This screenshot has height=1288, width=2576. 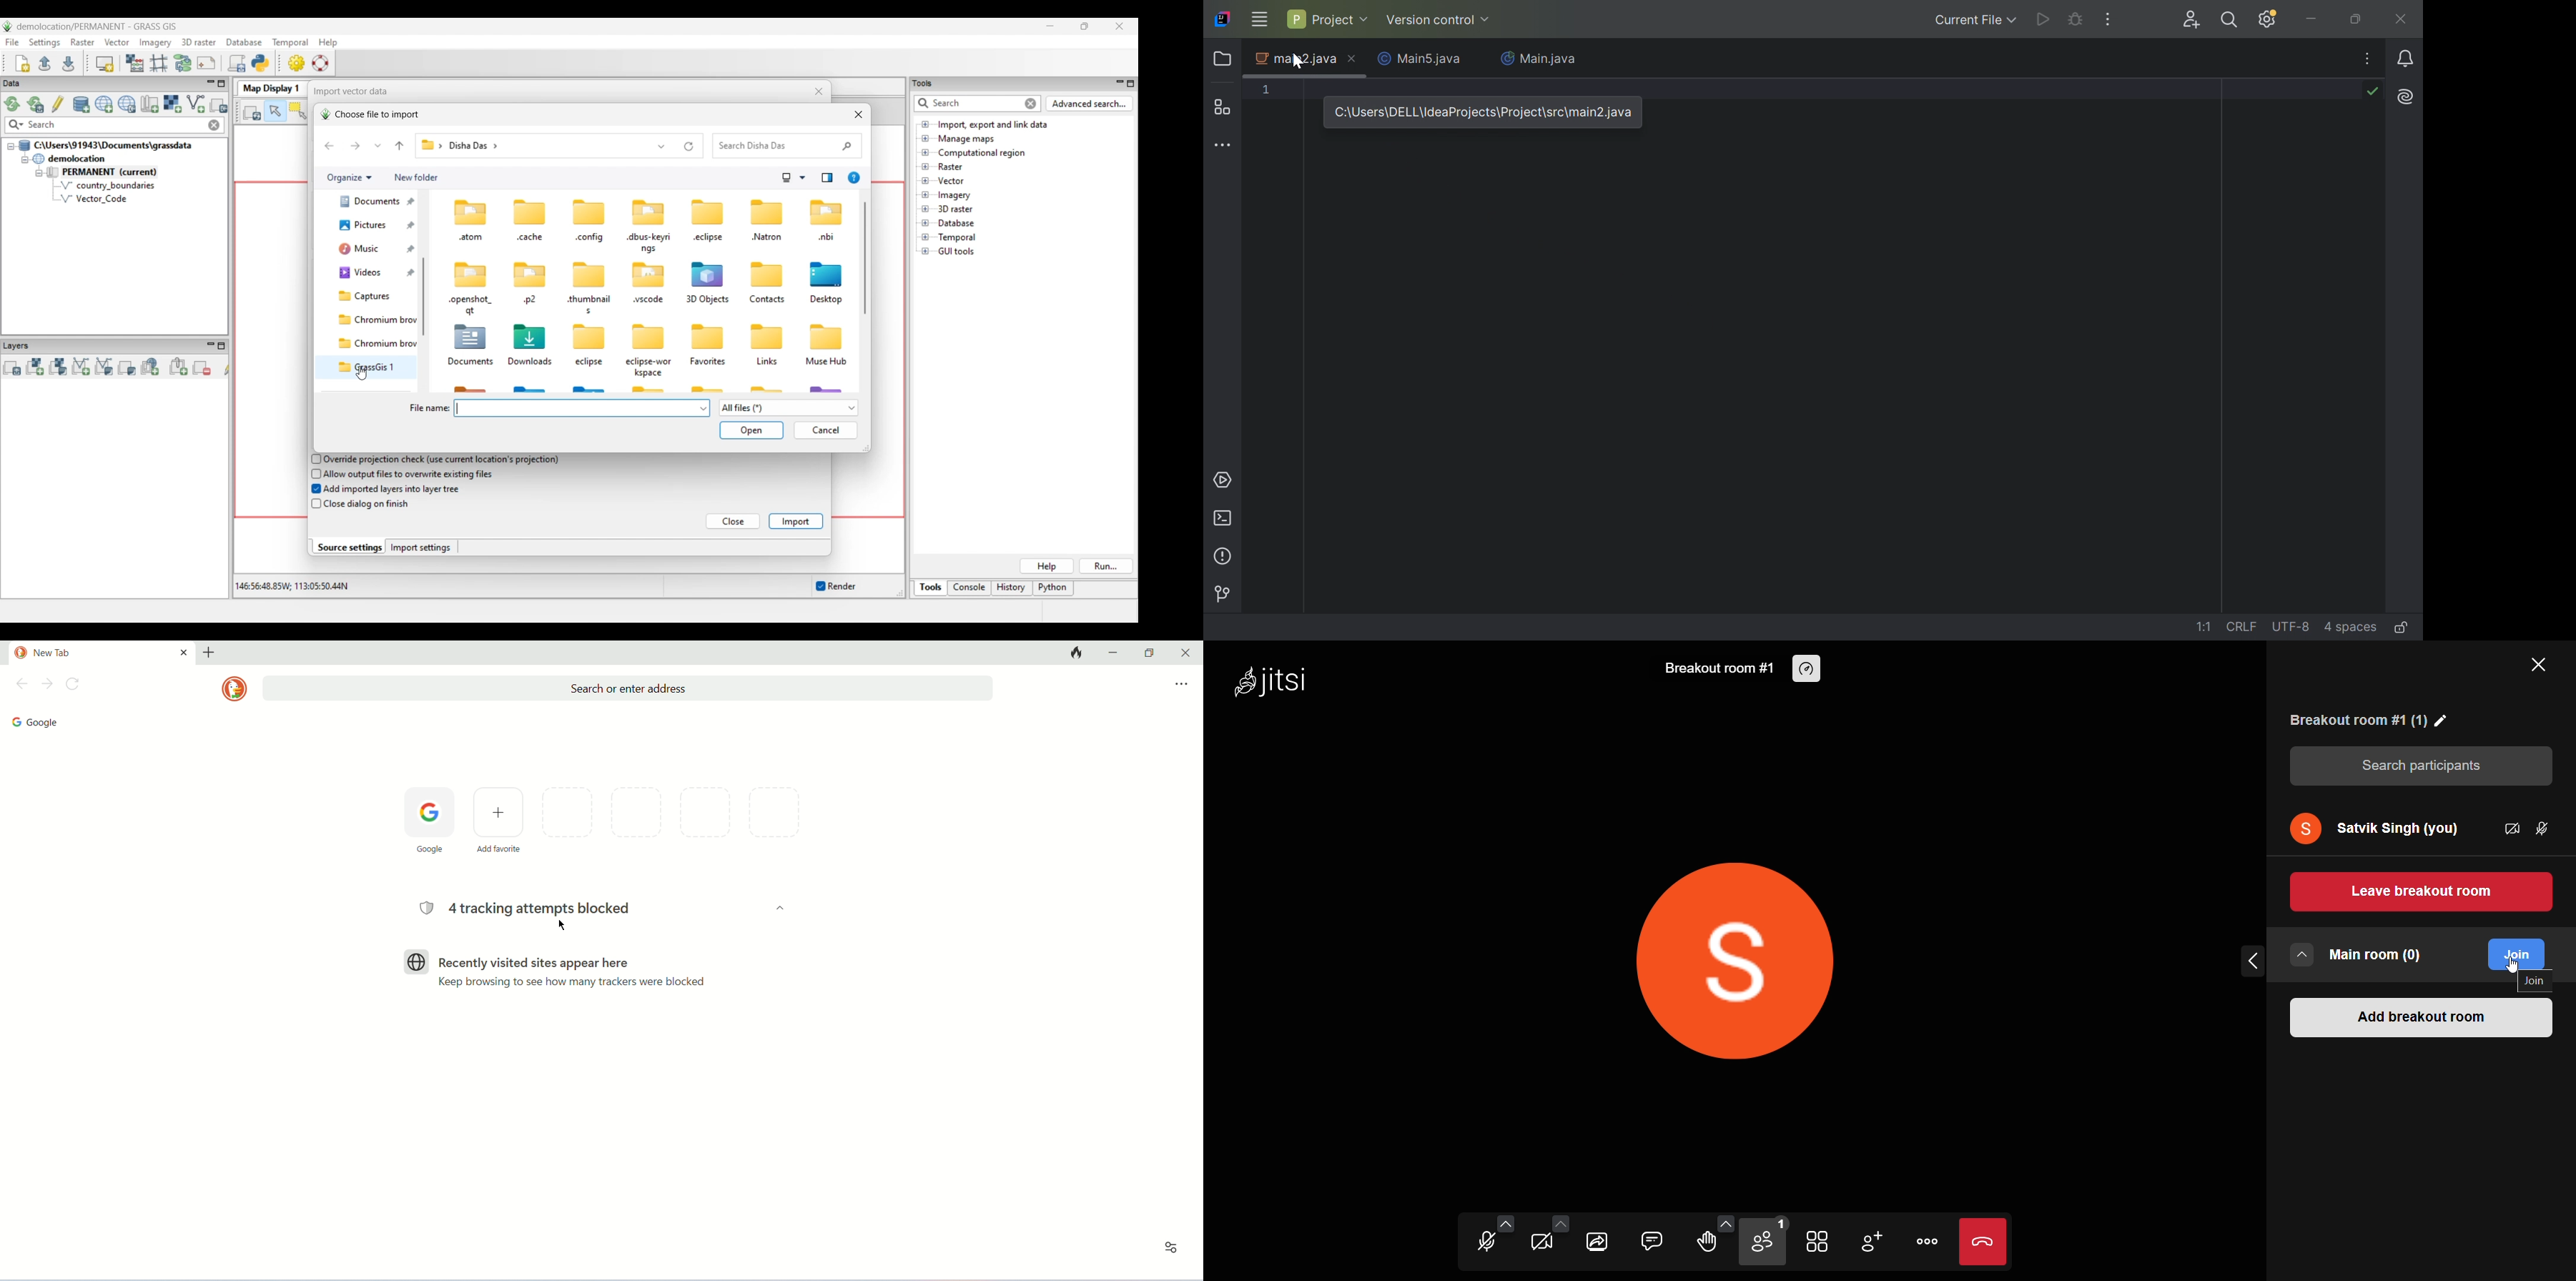 I want to click on camera, so click(x=1546, y=1242).